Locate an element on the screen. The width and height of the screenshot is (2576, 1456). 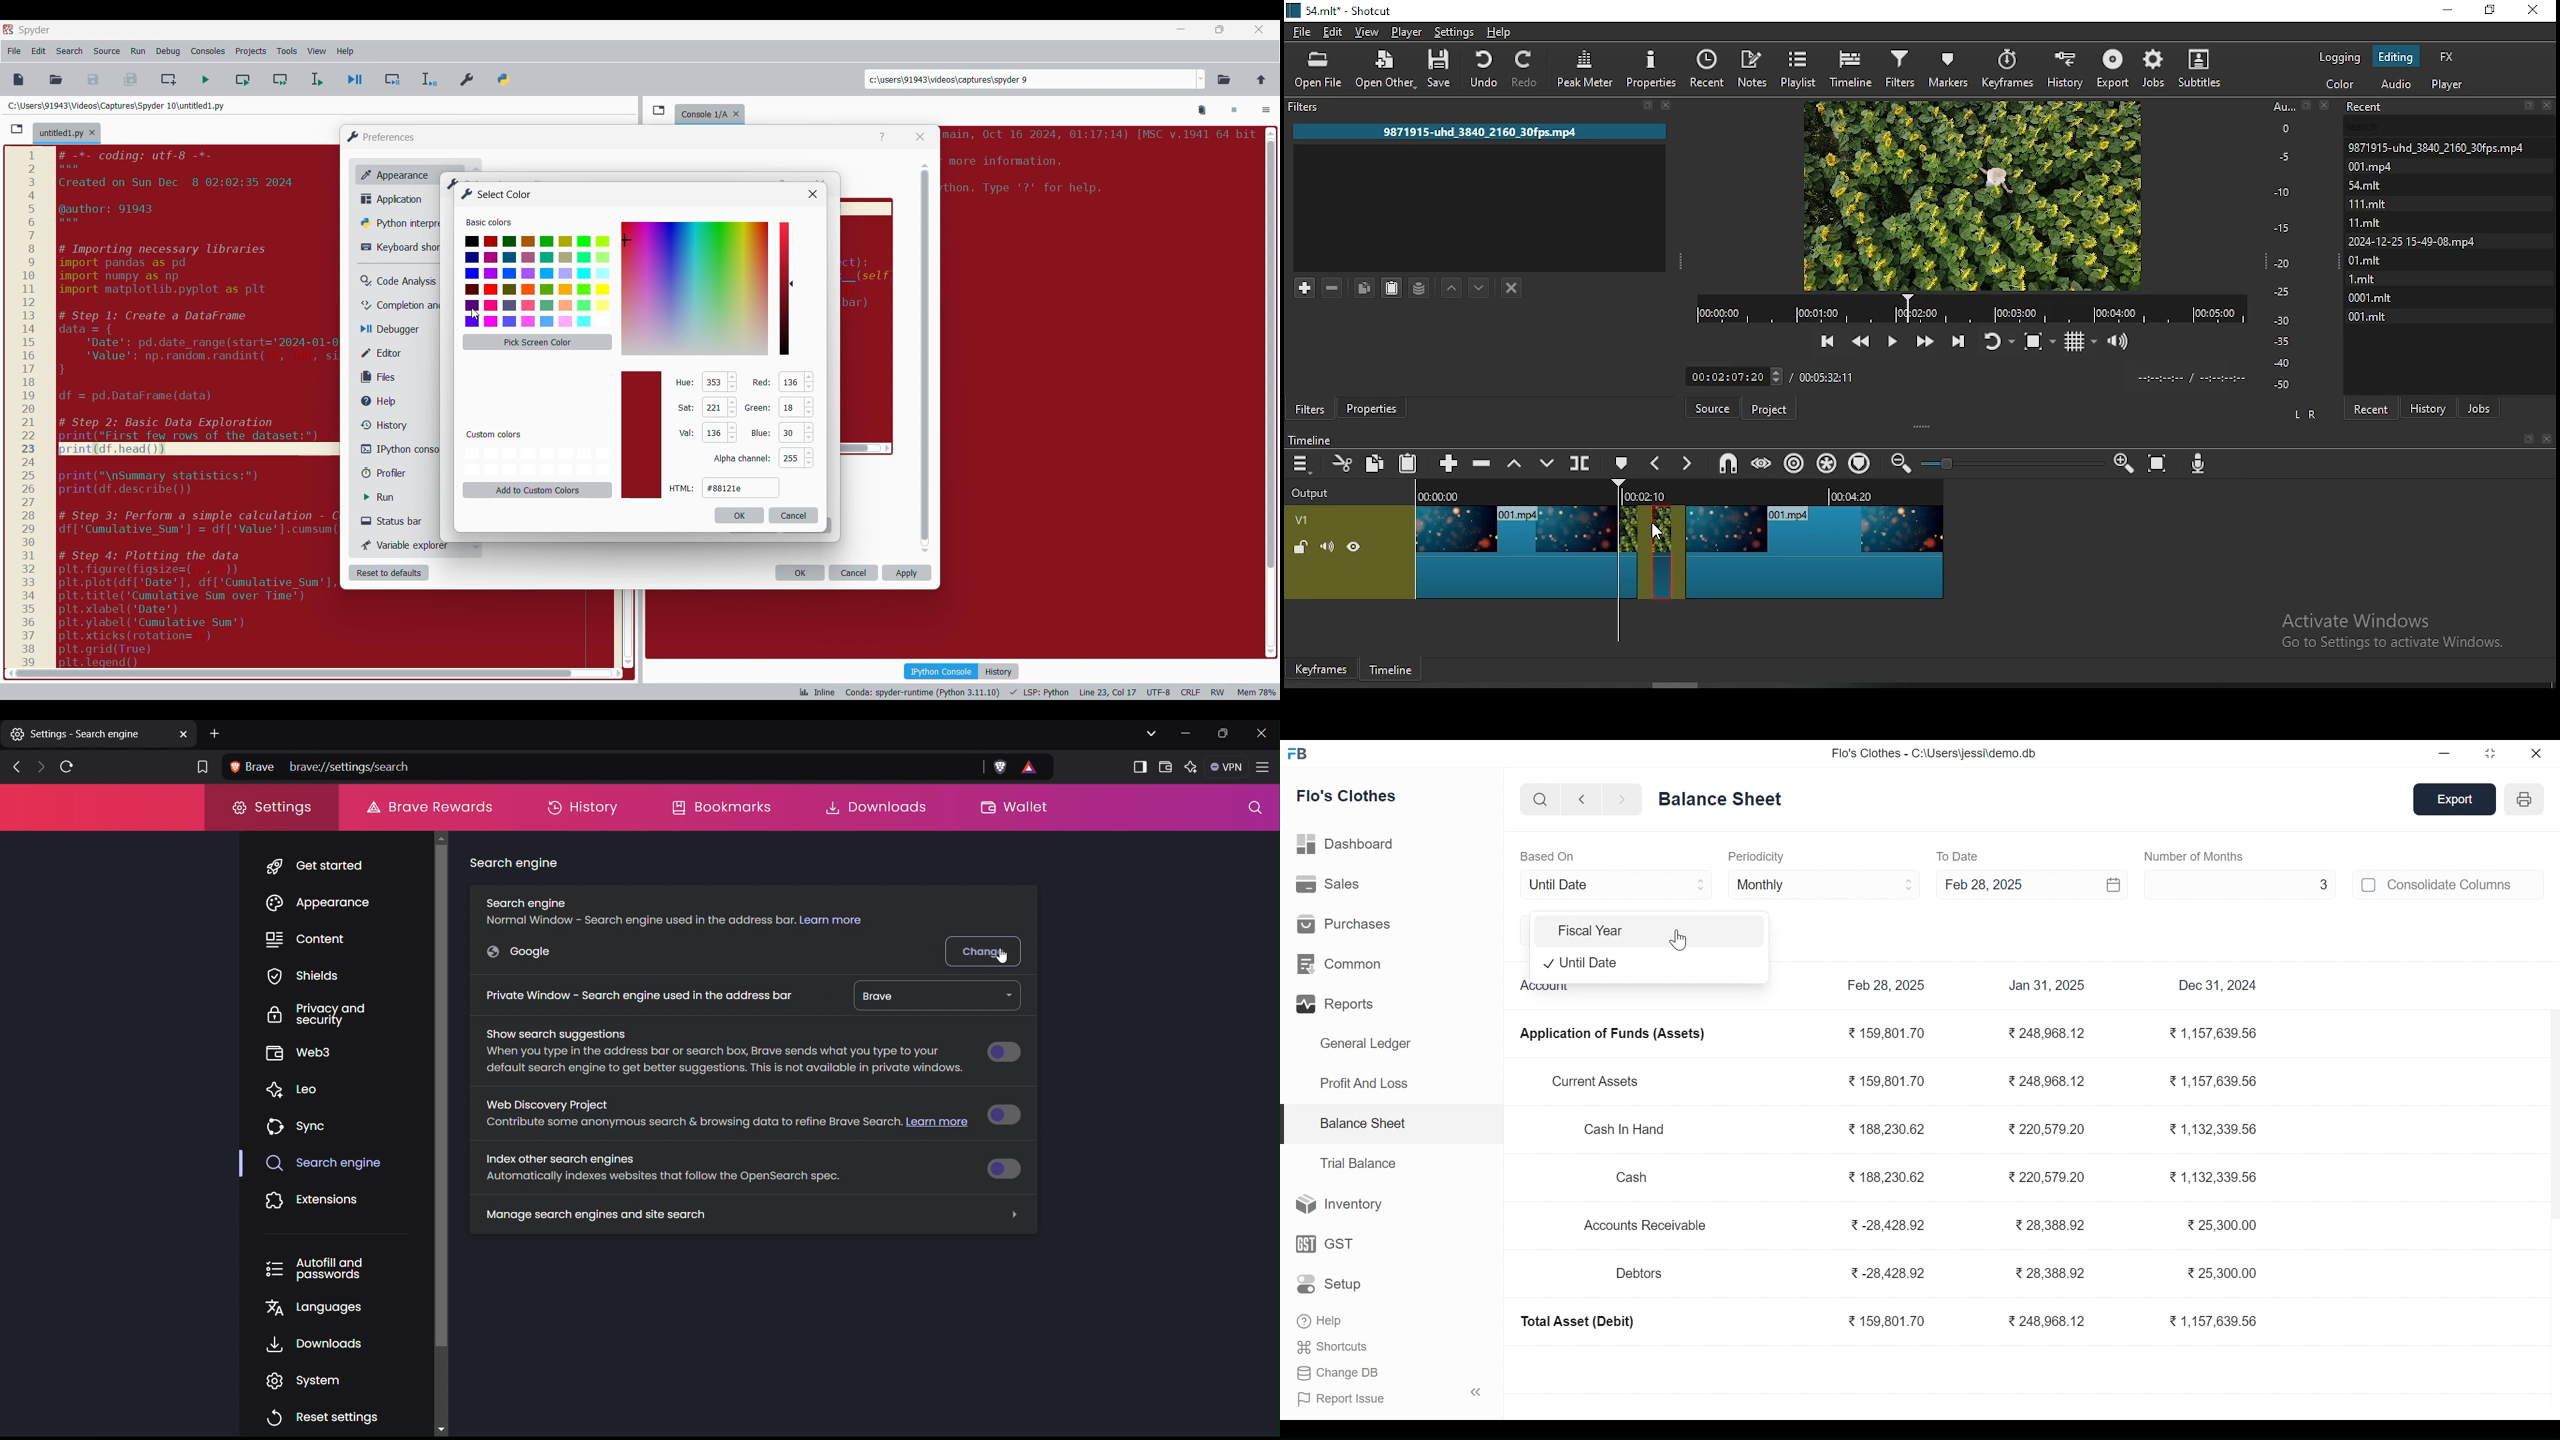
To Date is located at coordinates (1959, 856).